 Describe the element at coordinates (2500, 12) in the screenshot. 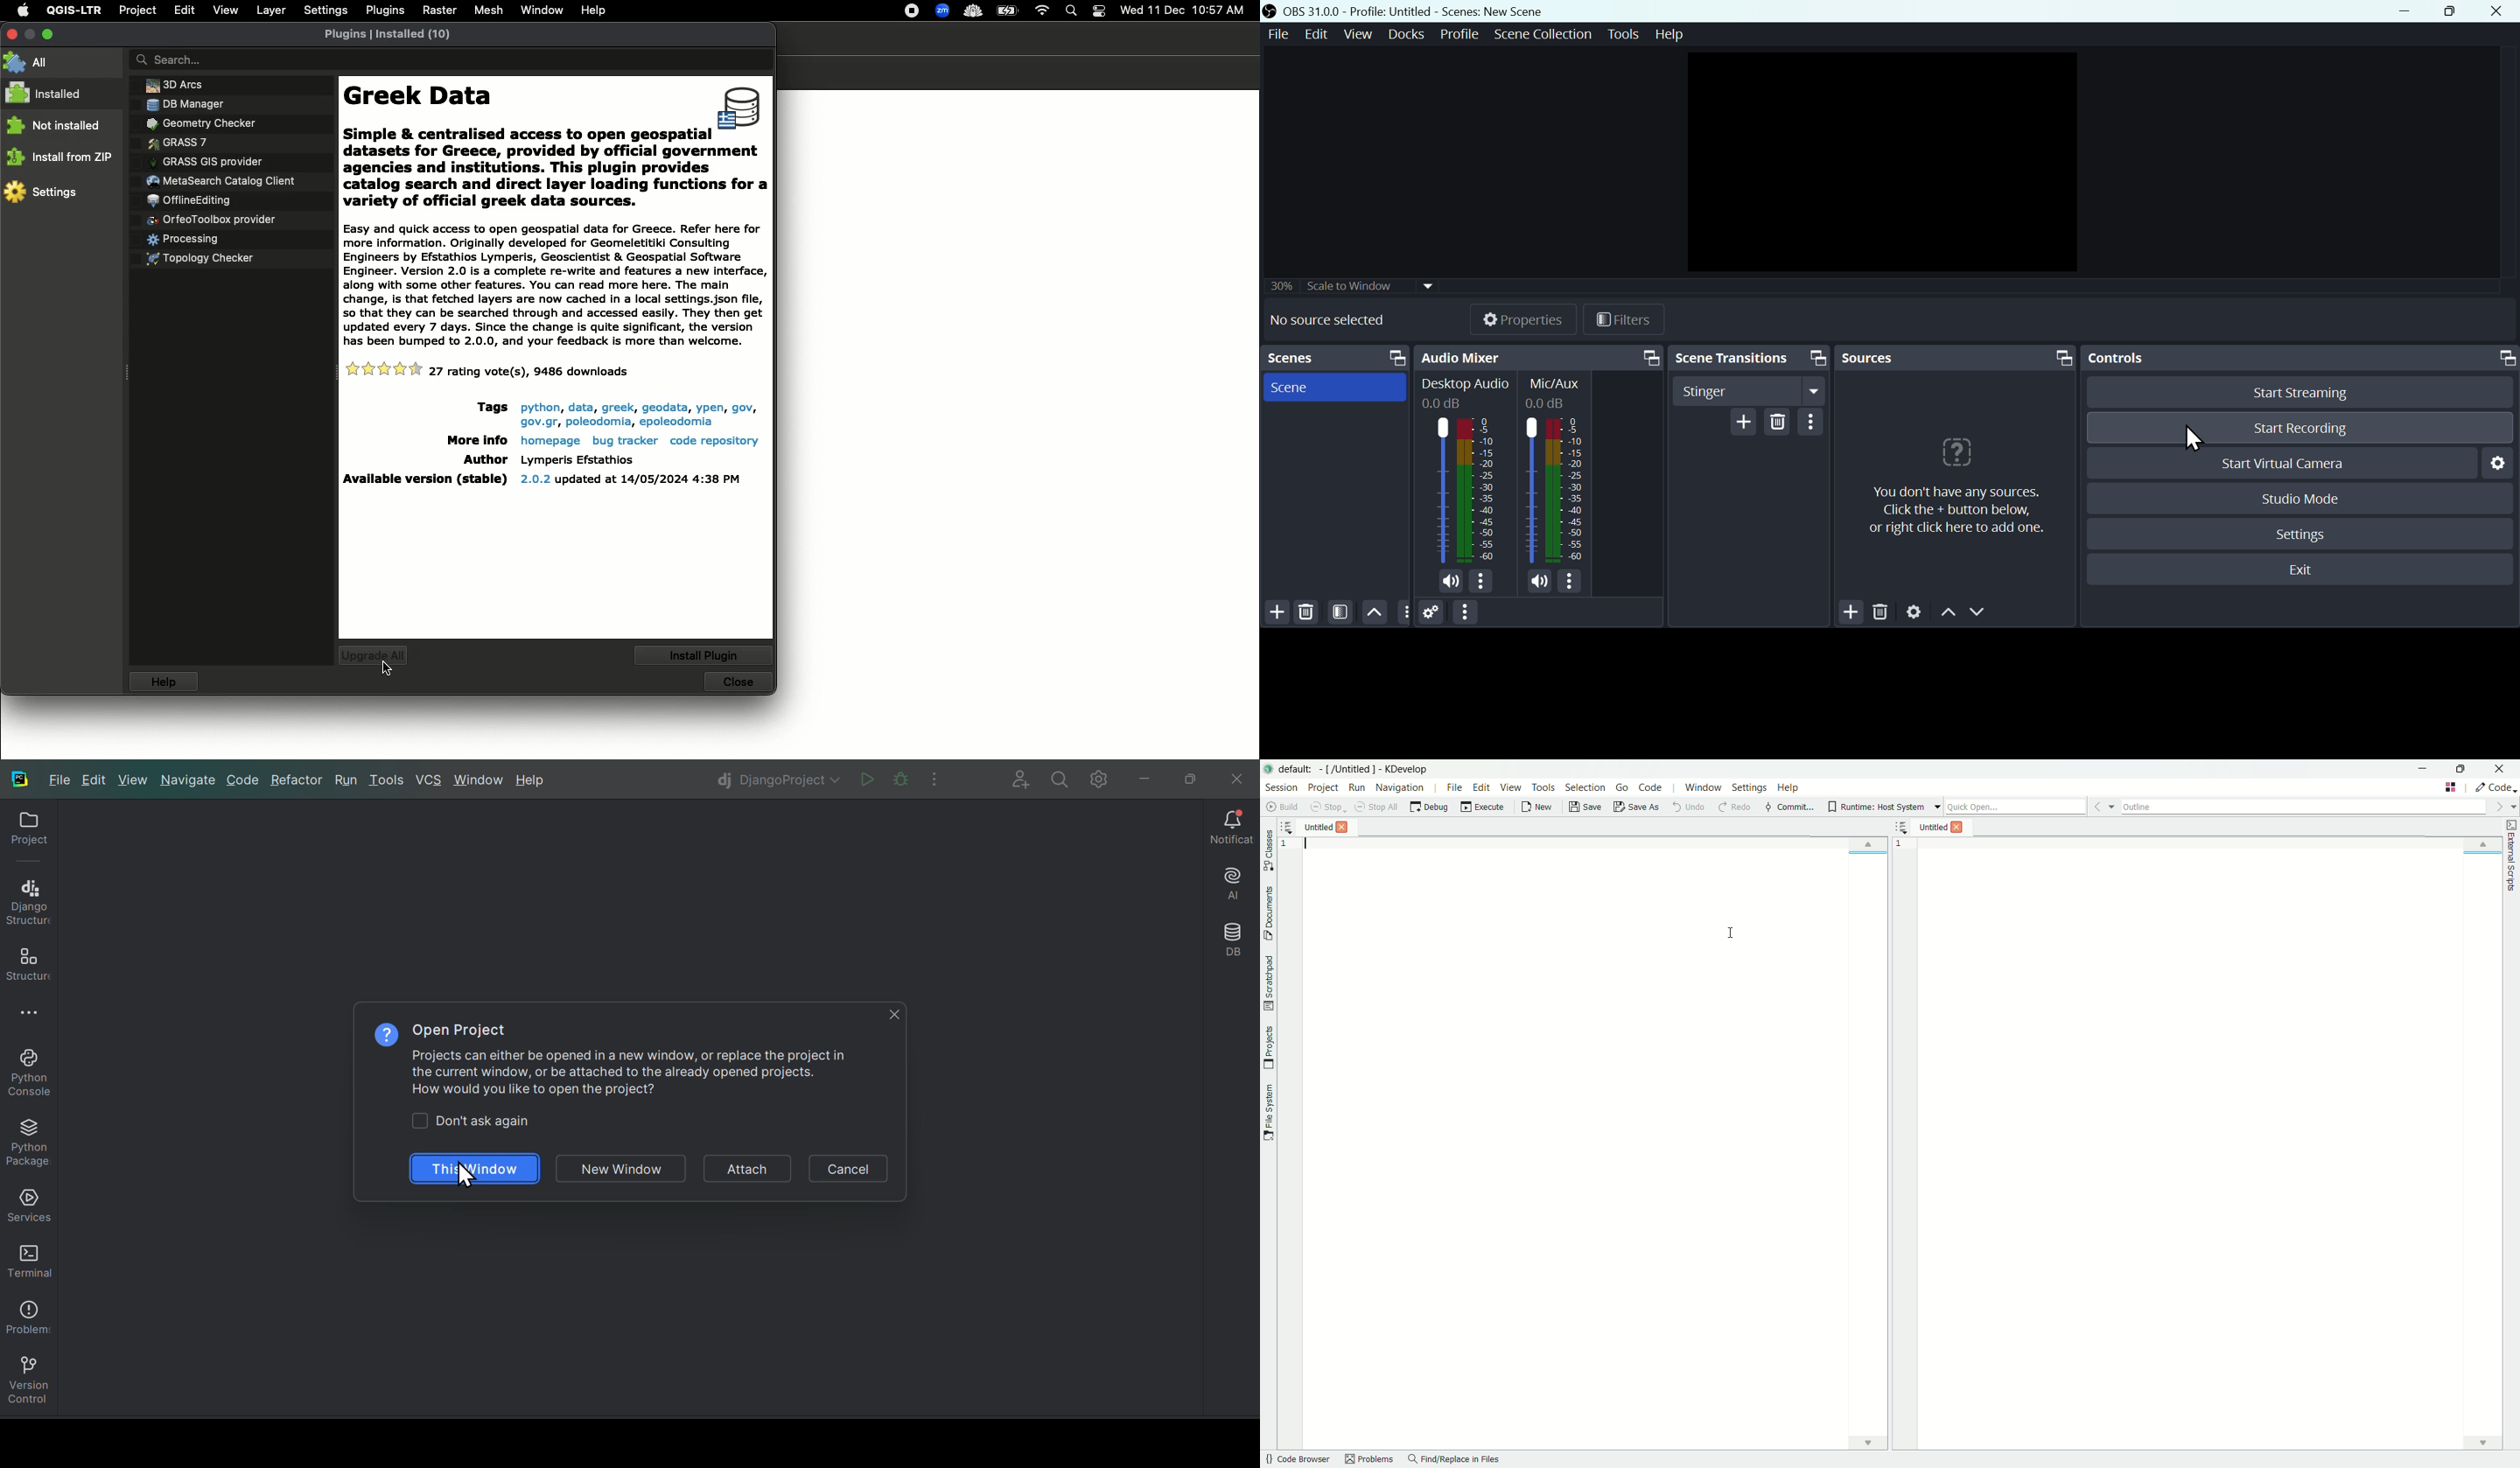

I see `Close` at that location.